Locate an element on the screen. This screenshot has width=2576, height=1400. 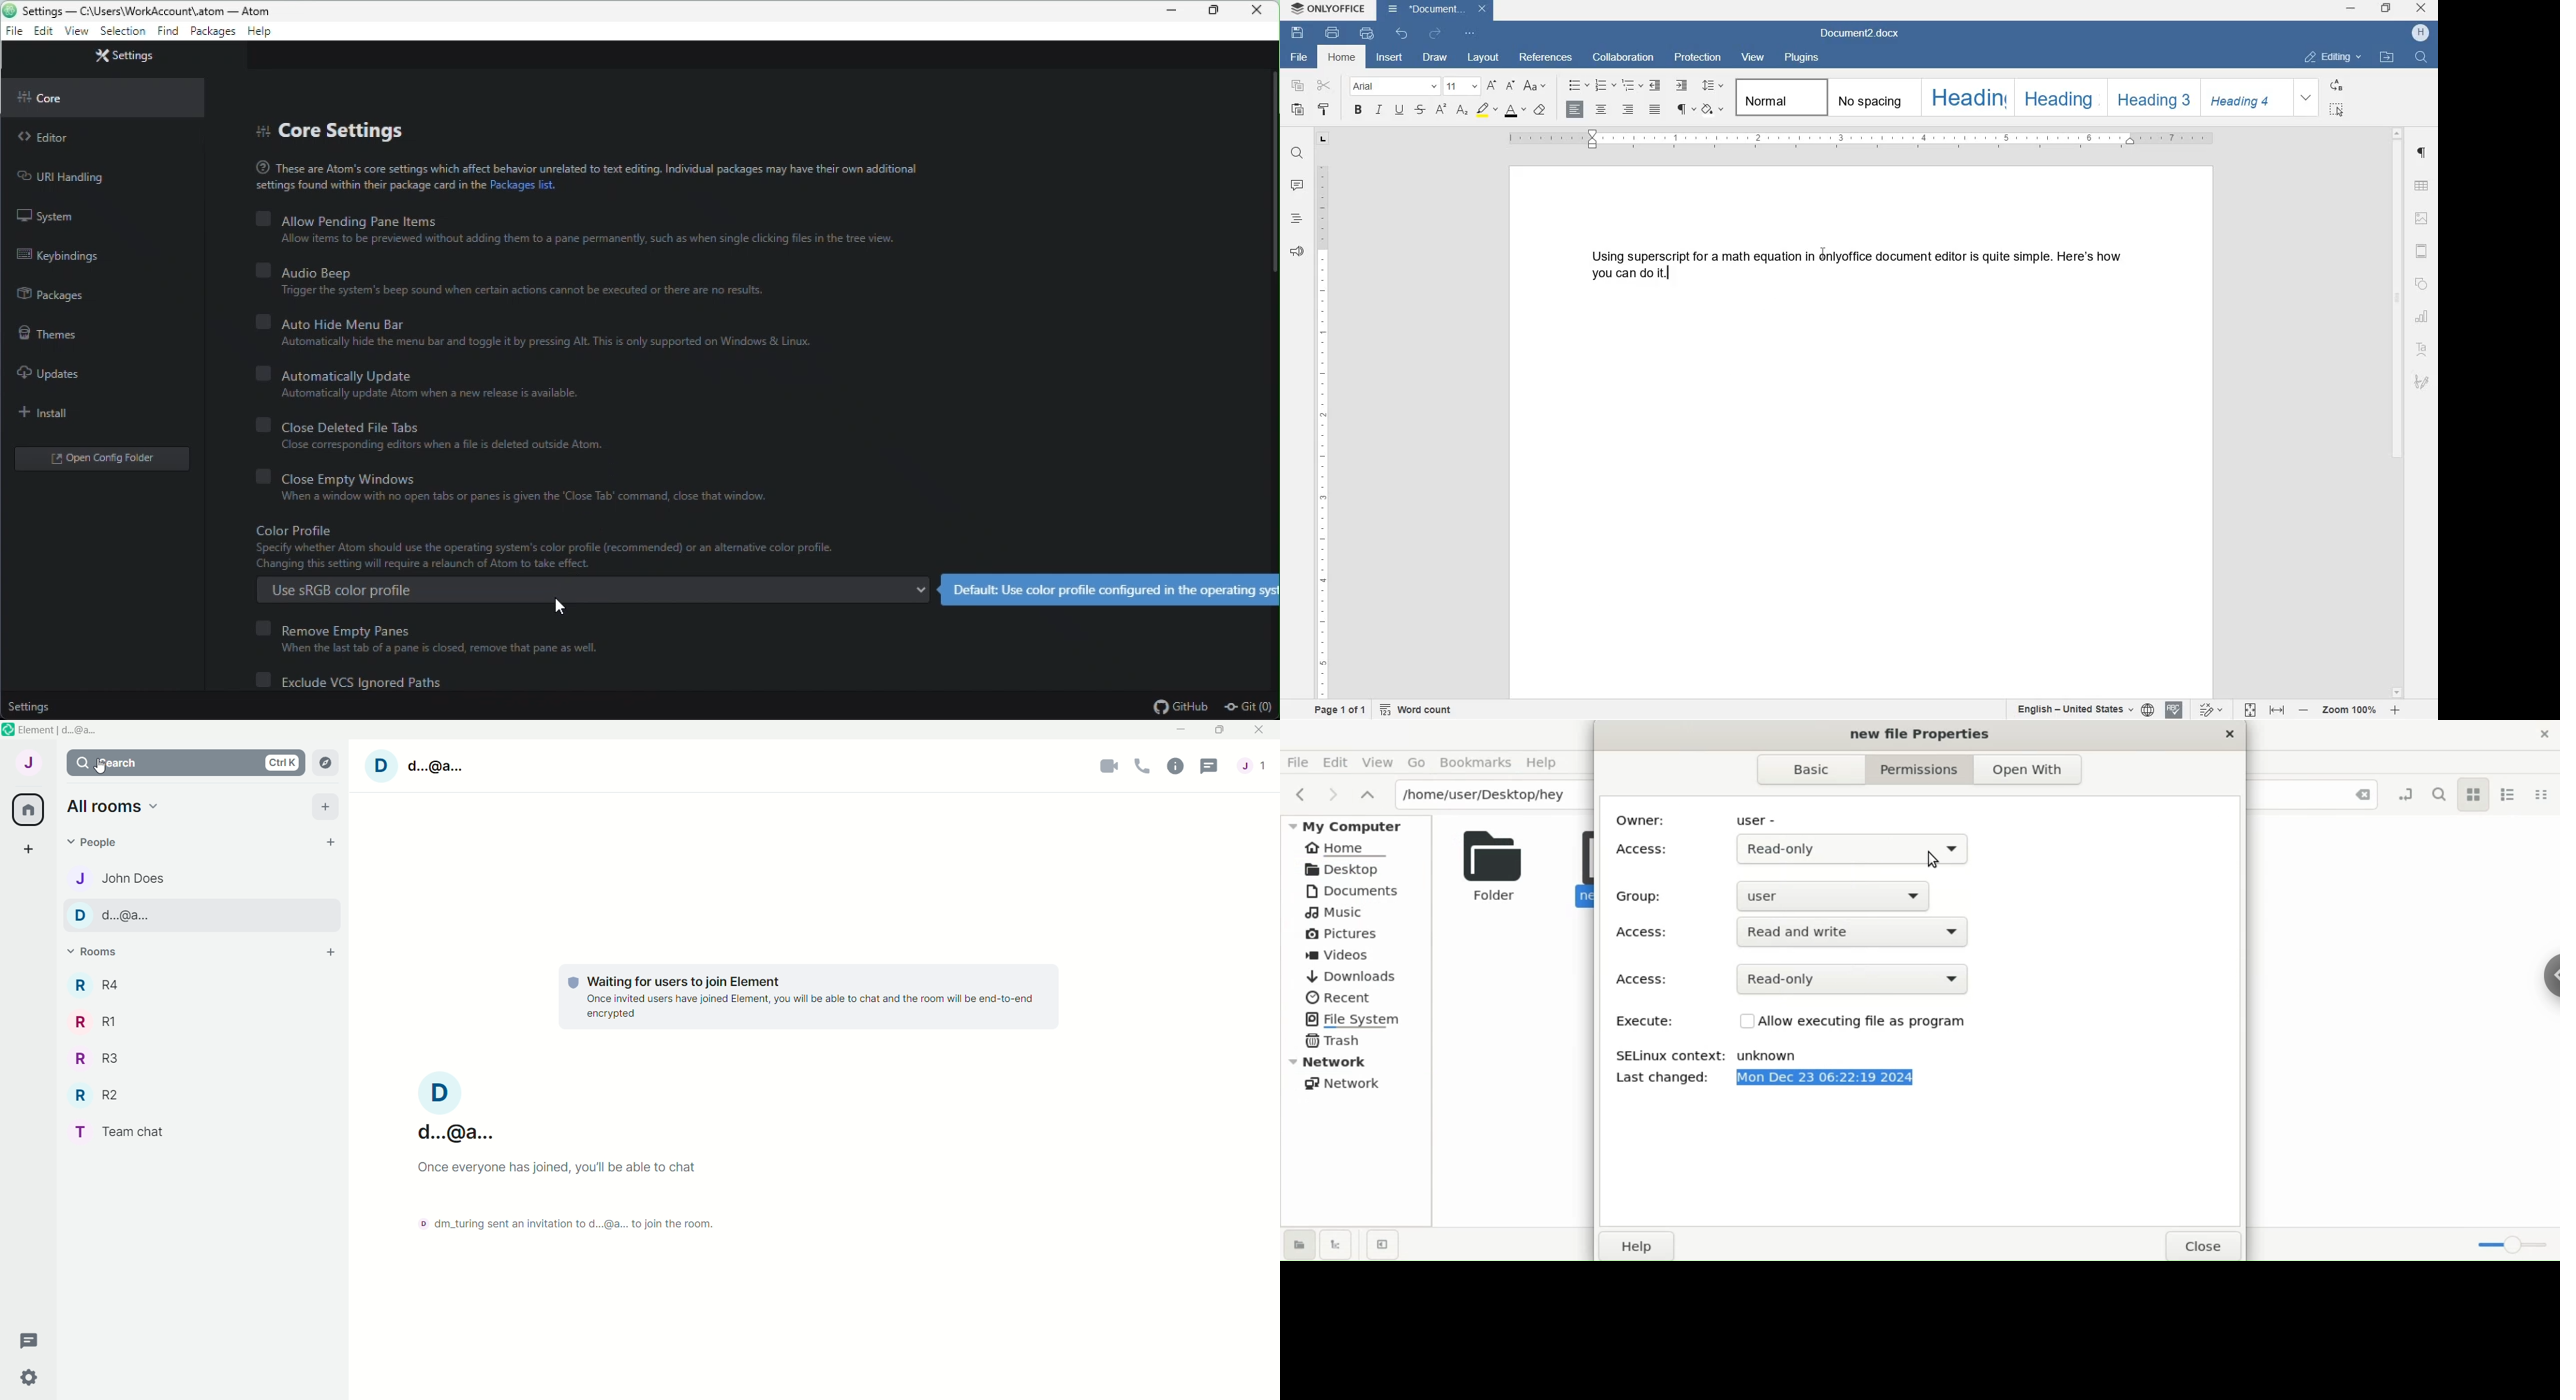
View is located at coordinates (1379, 764).